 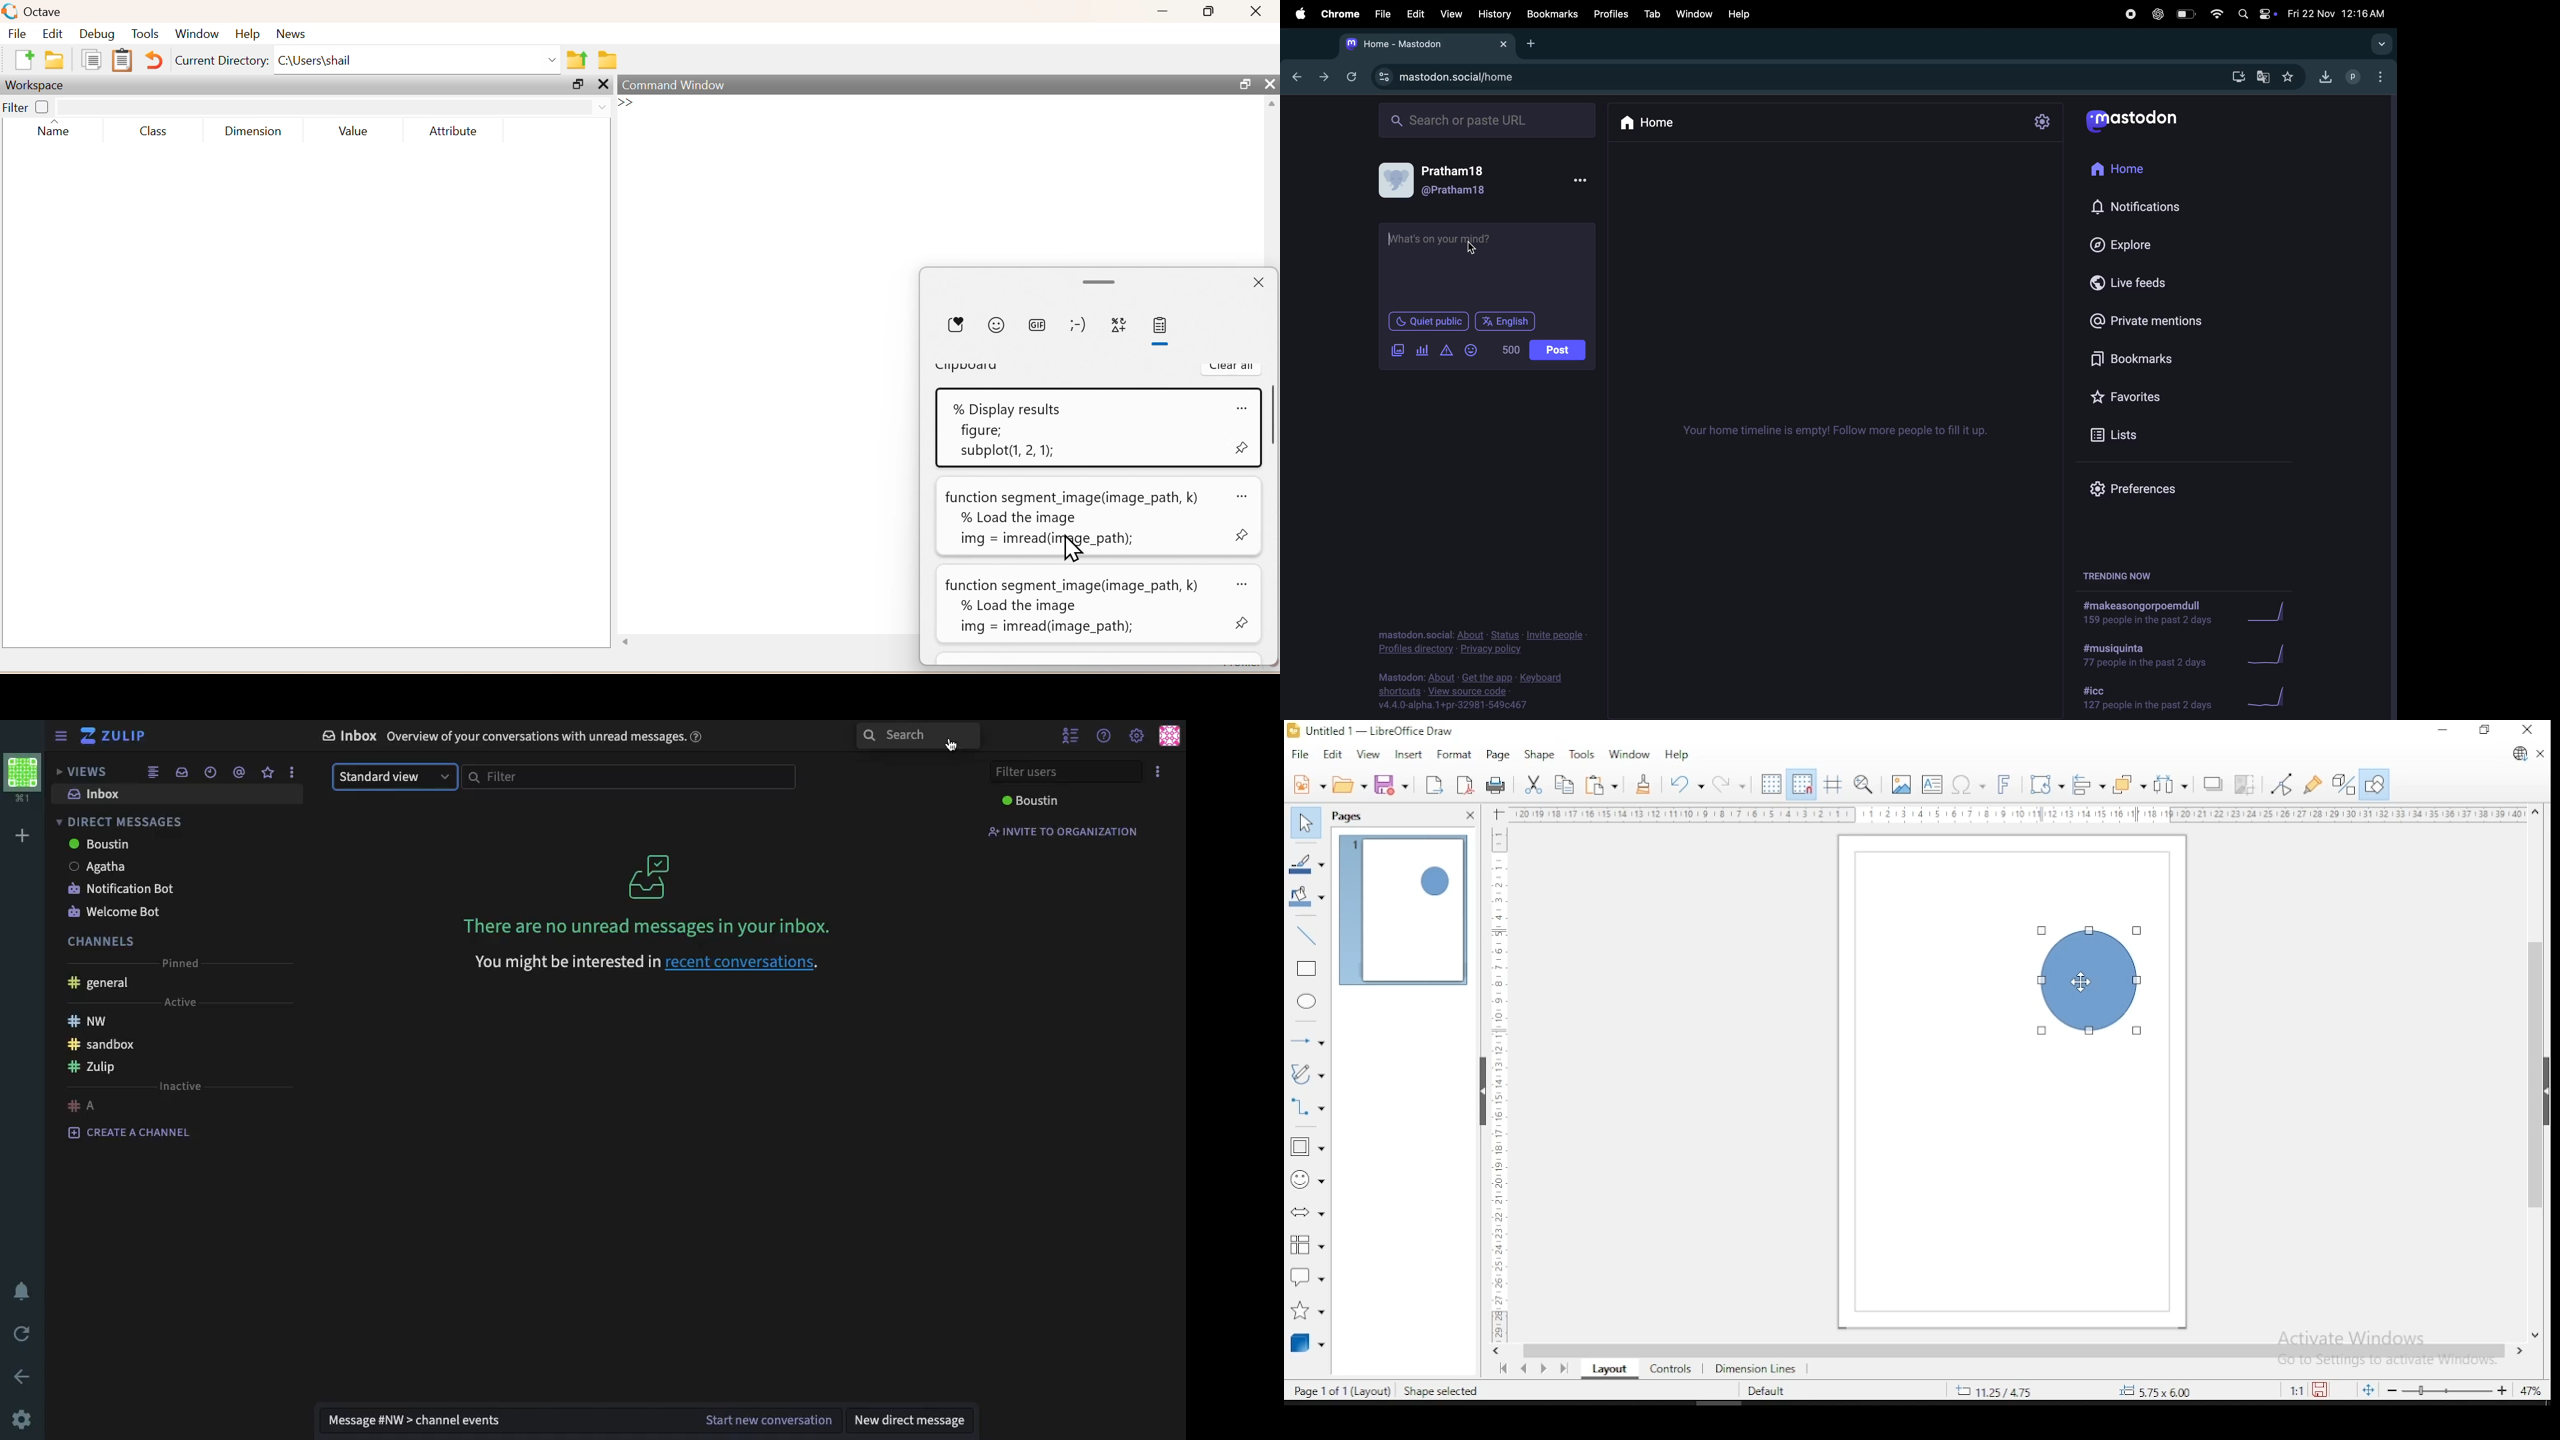 I want to click on copy, so click(x=1565, y=785).